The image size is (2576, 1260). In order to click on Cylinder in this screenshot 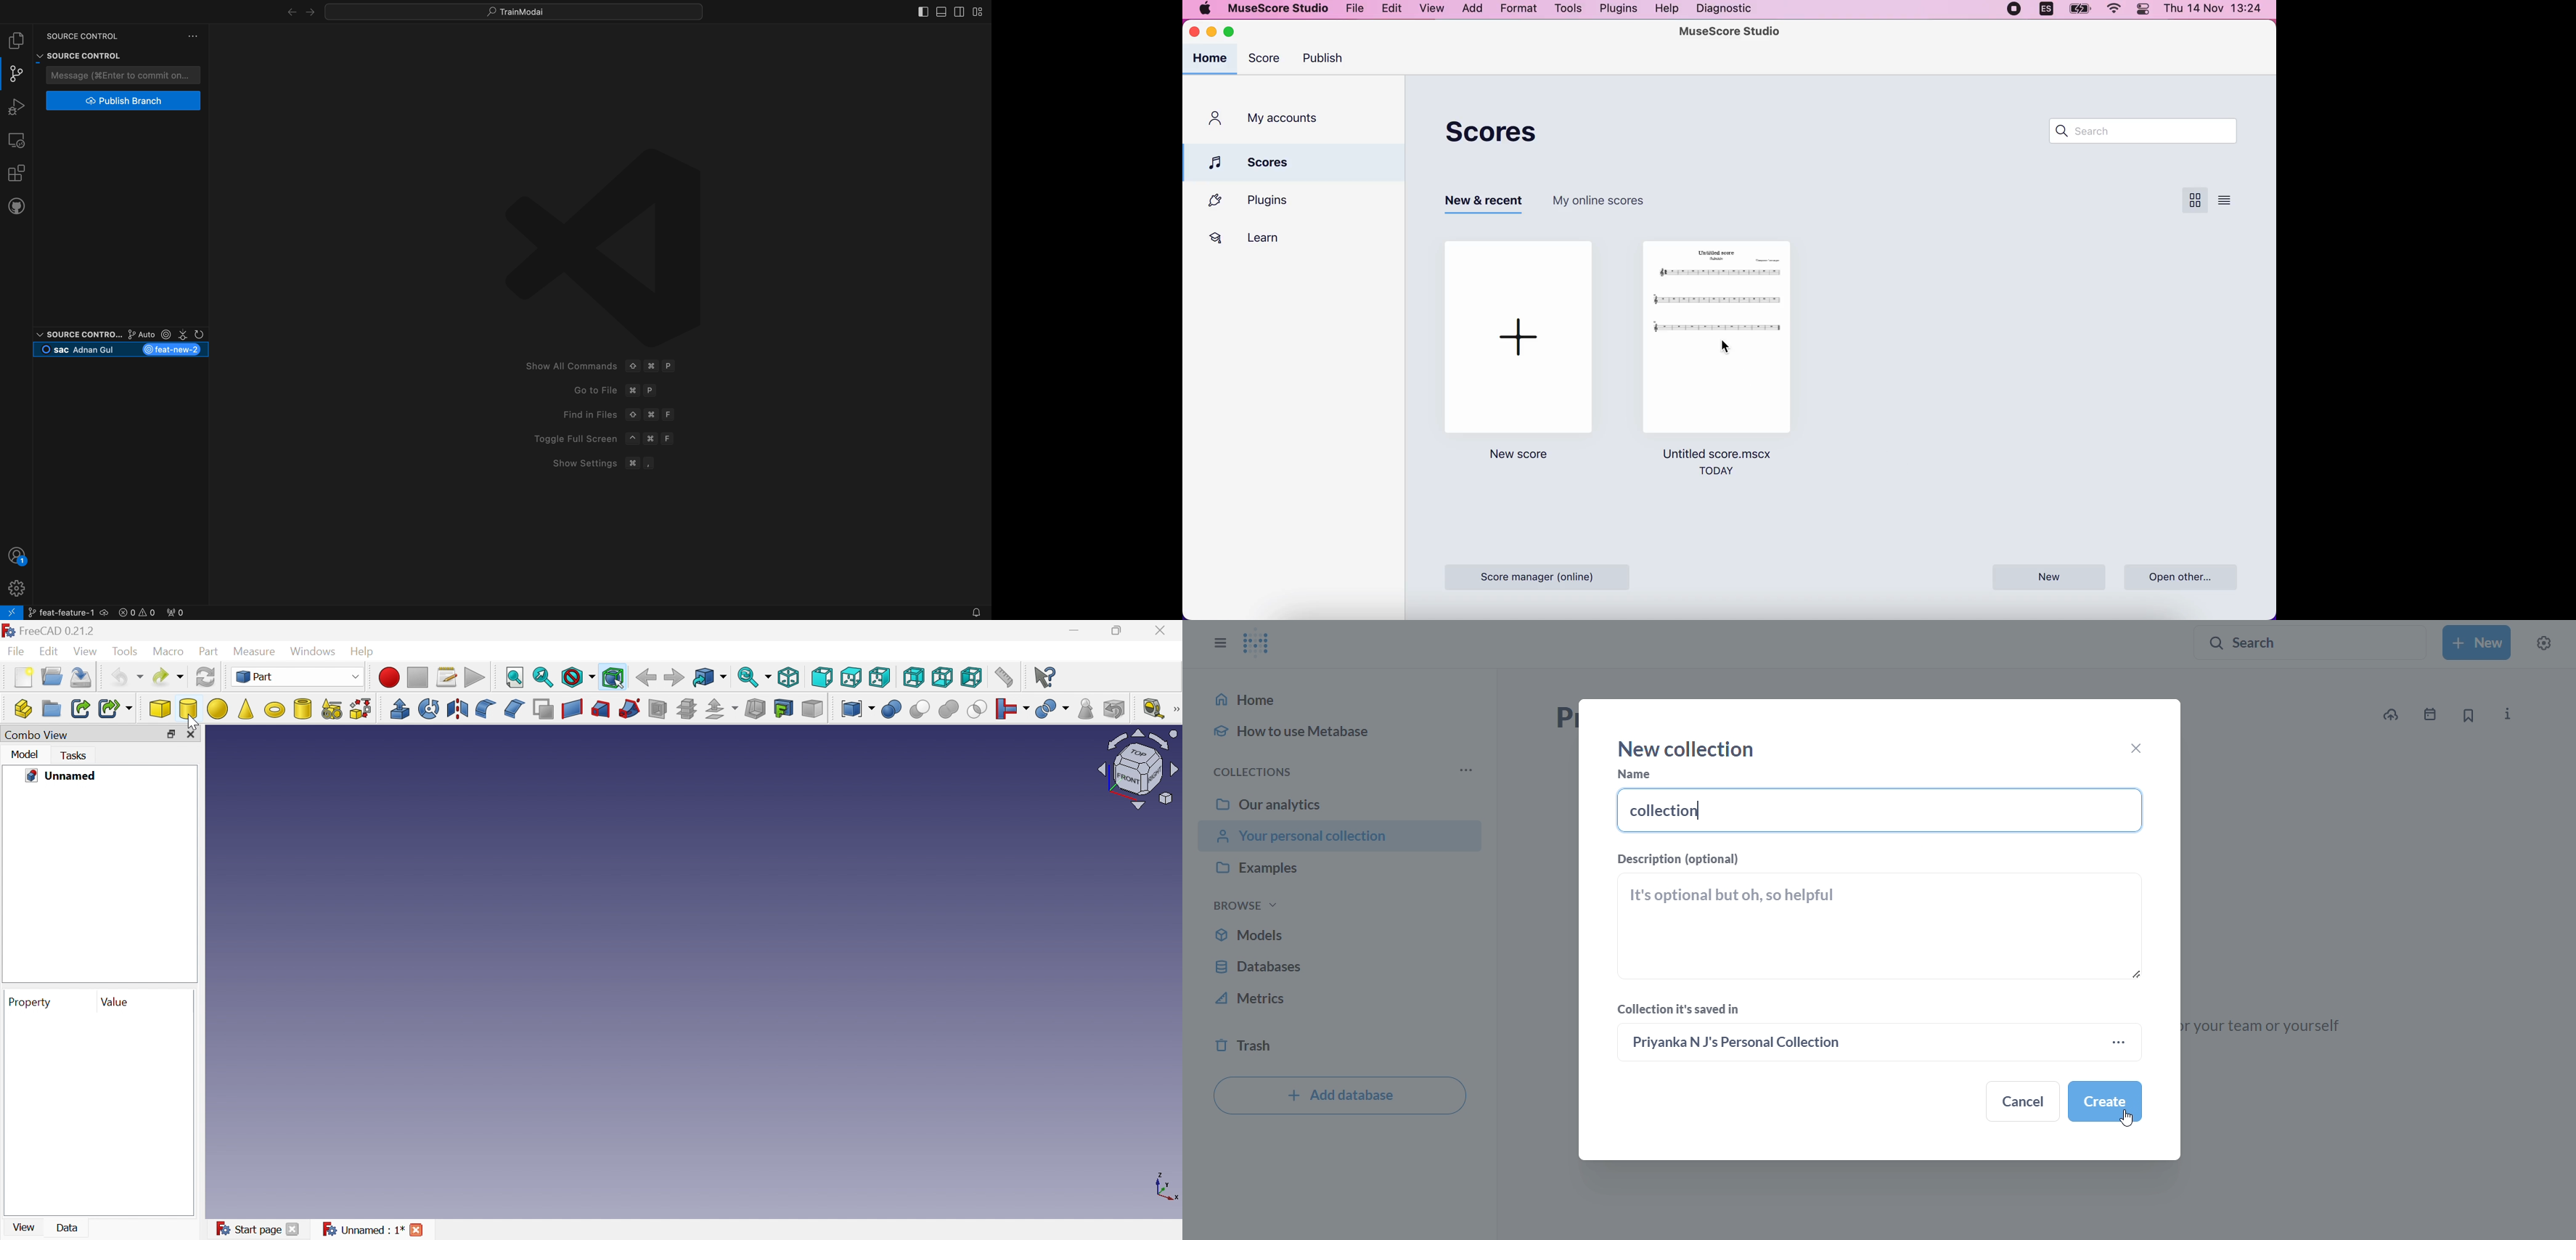, I will do `click(188, 709)`.